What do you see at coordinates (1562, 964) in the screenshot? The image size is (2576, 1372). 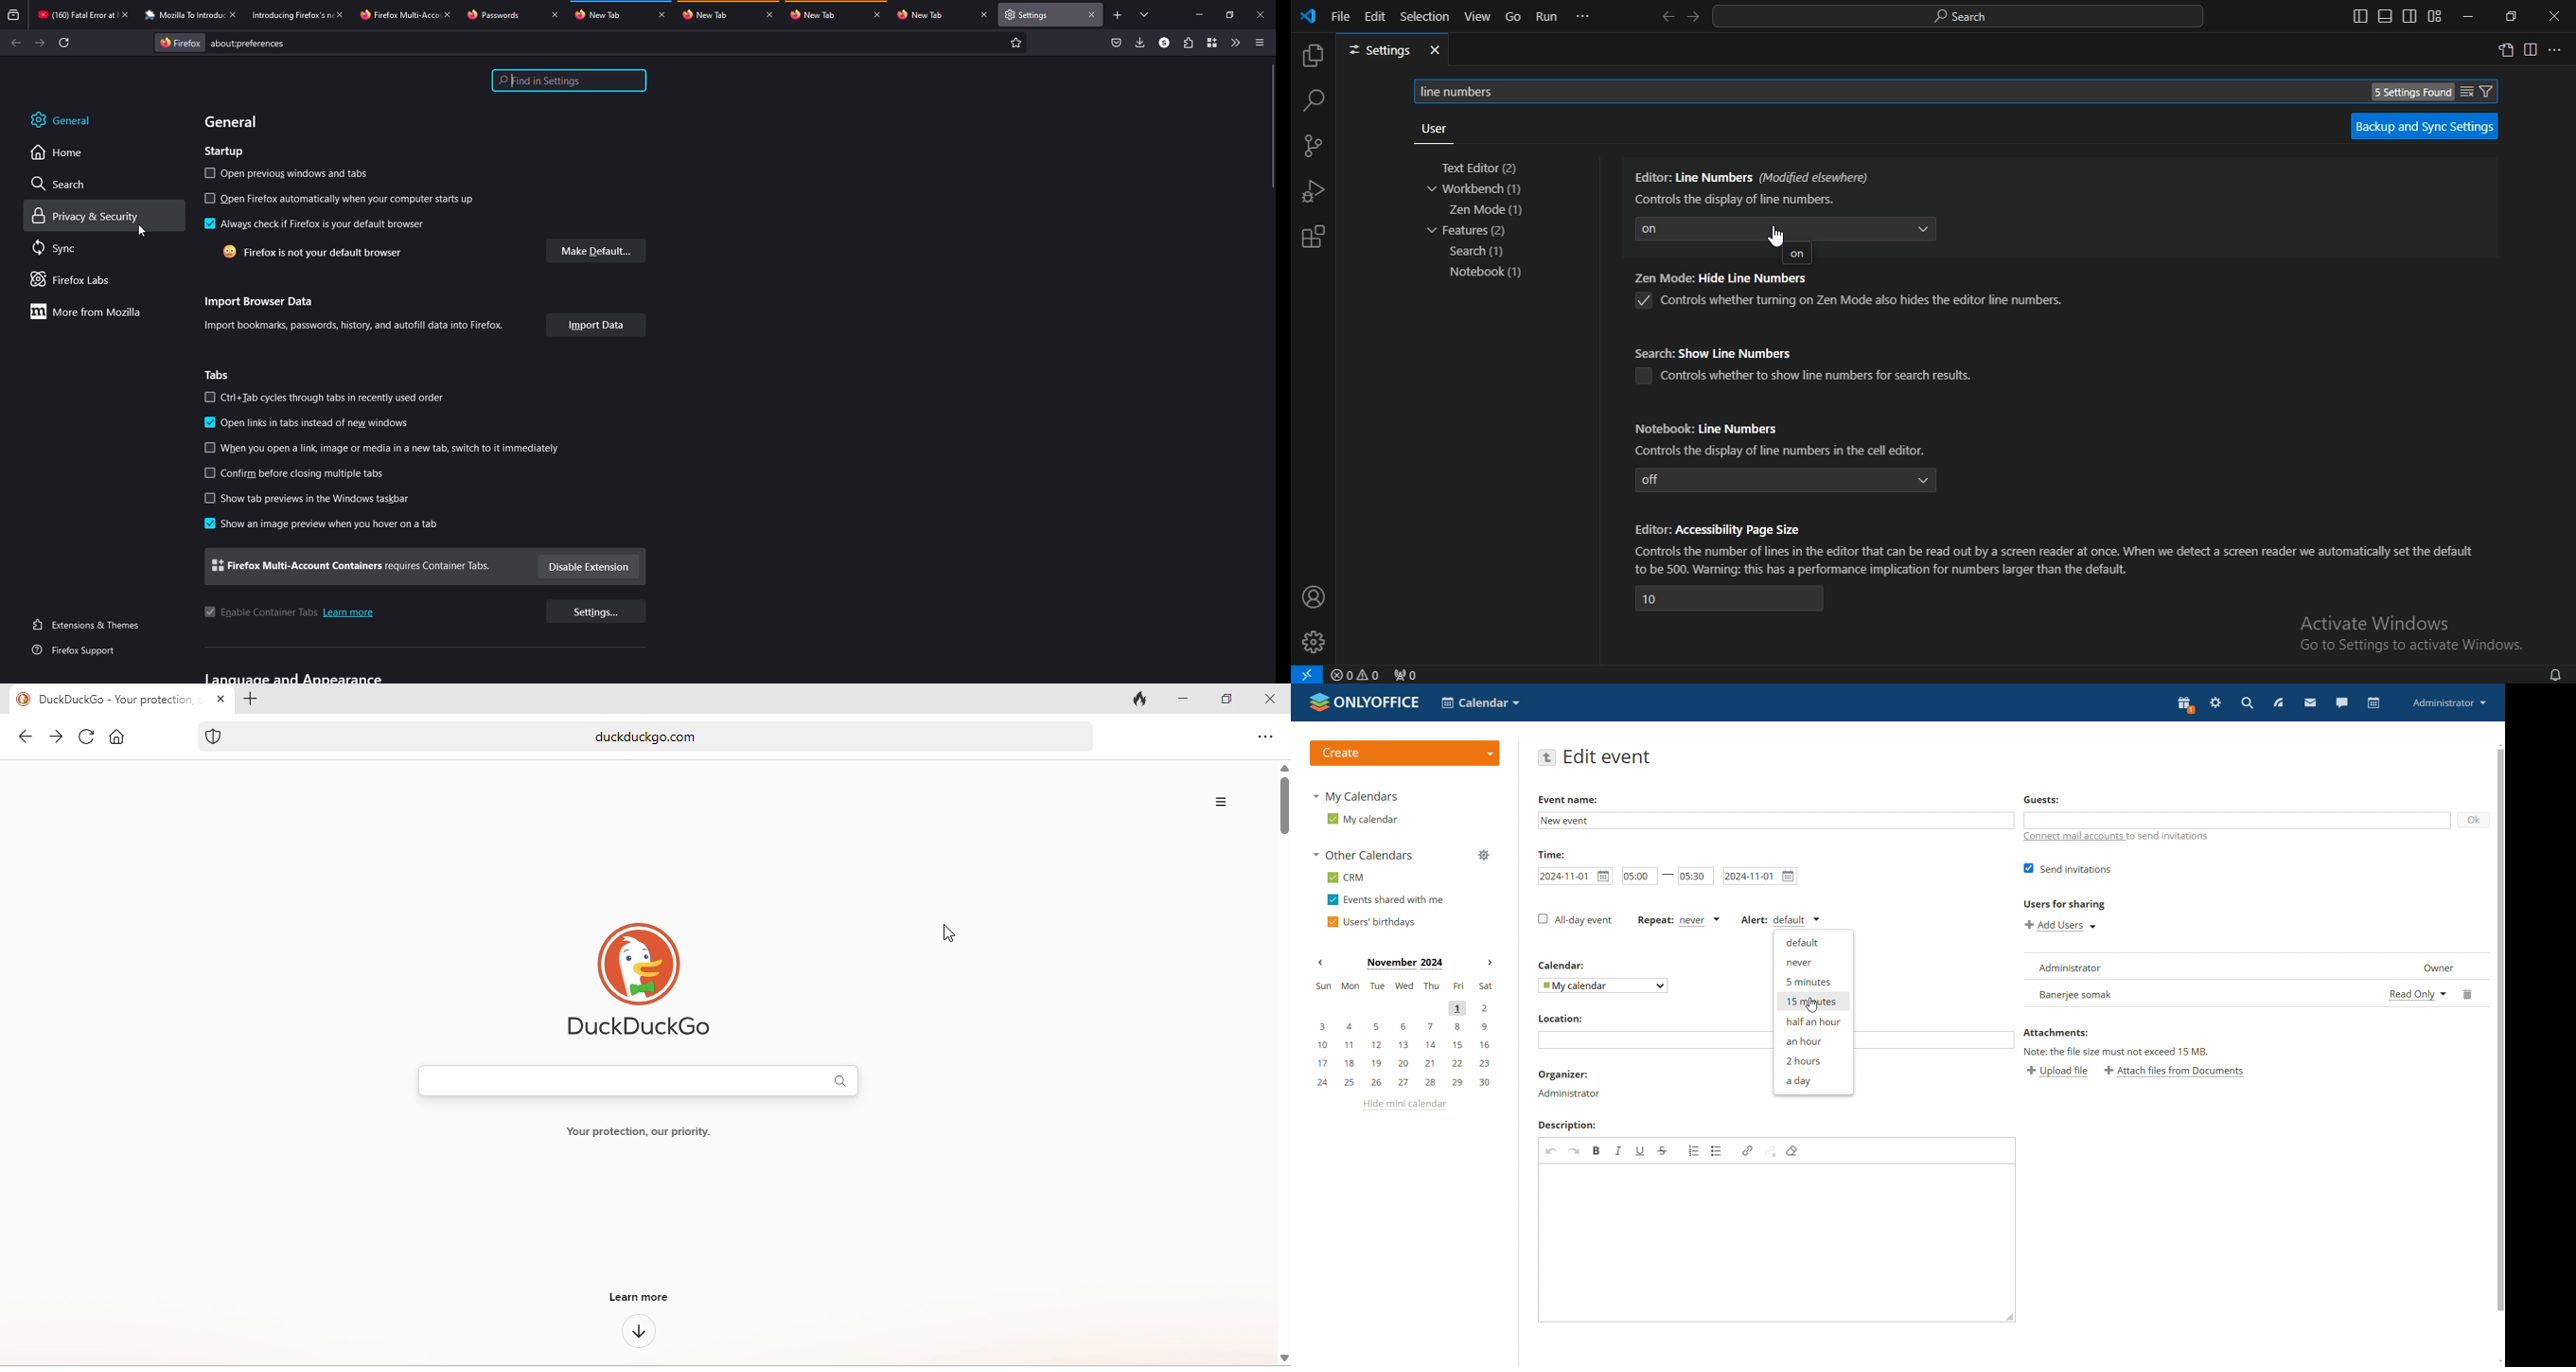 I see `` at bounding box center [1562, 964].